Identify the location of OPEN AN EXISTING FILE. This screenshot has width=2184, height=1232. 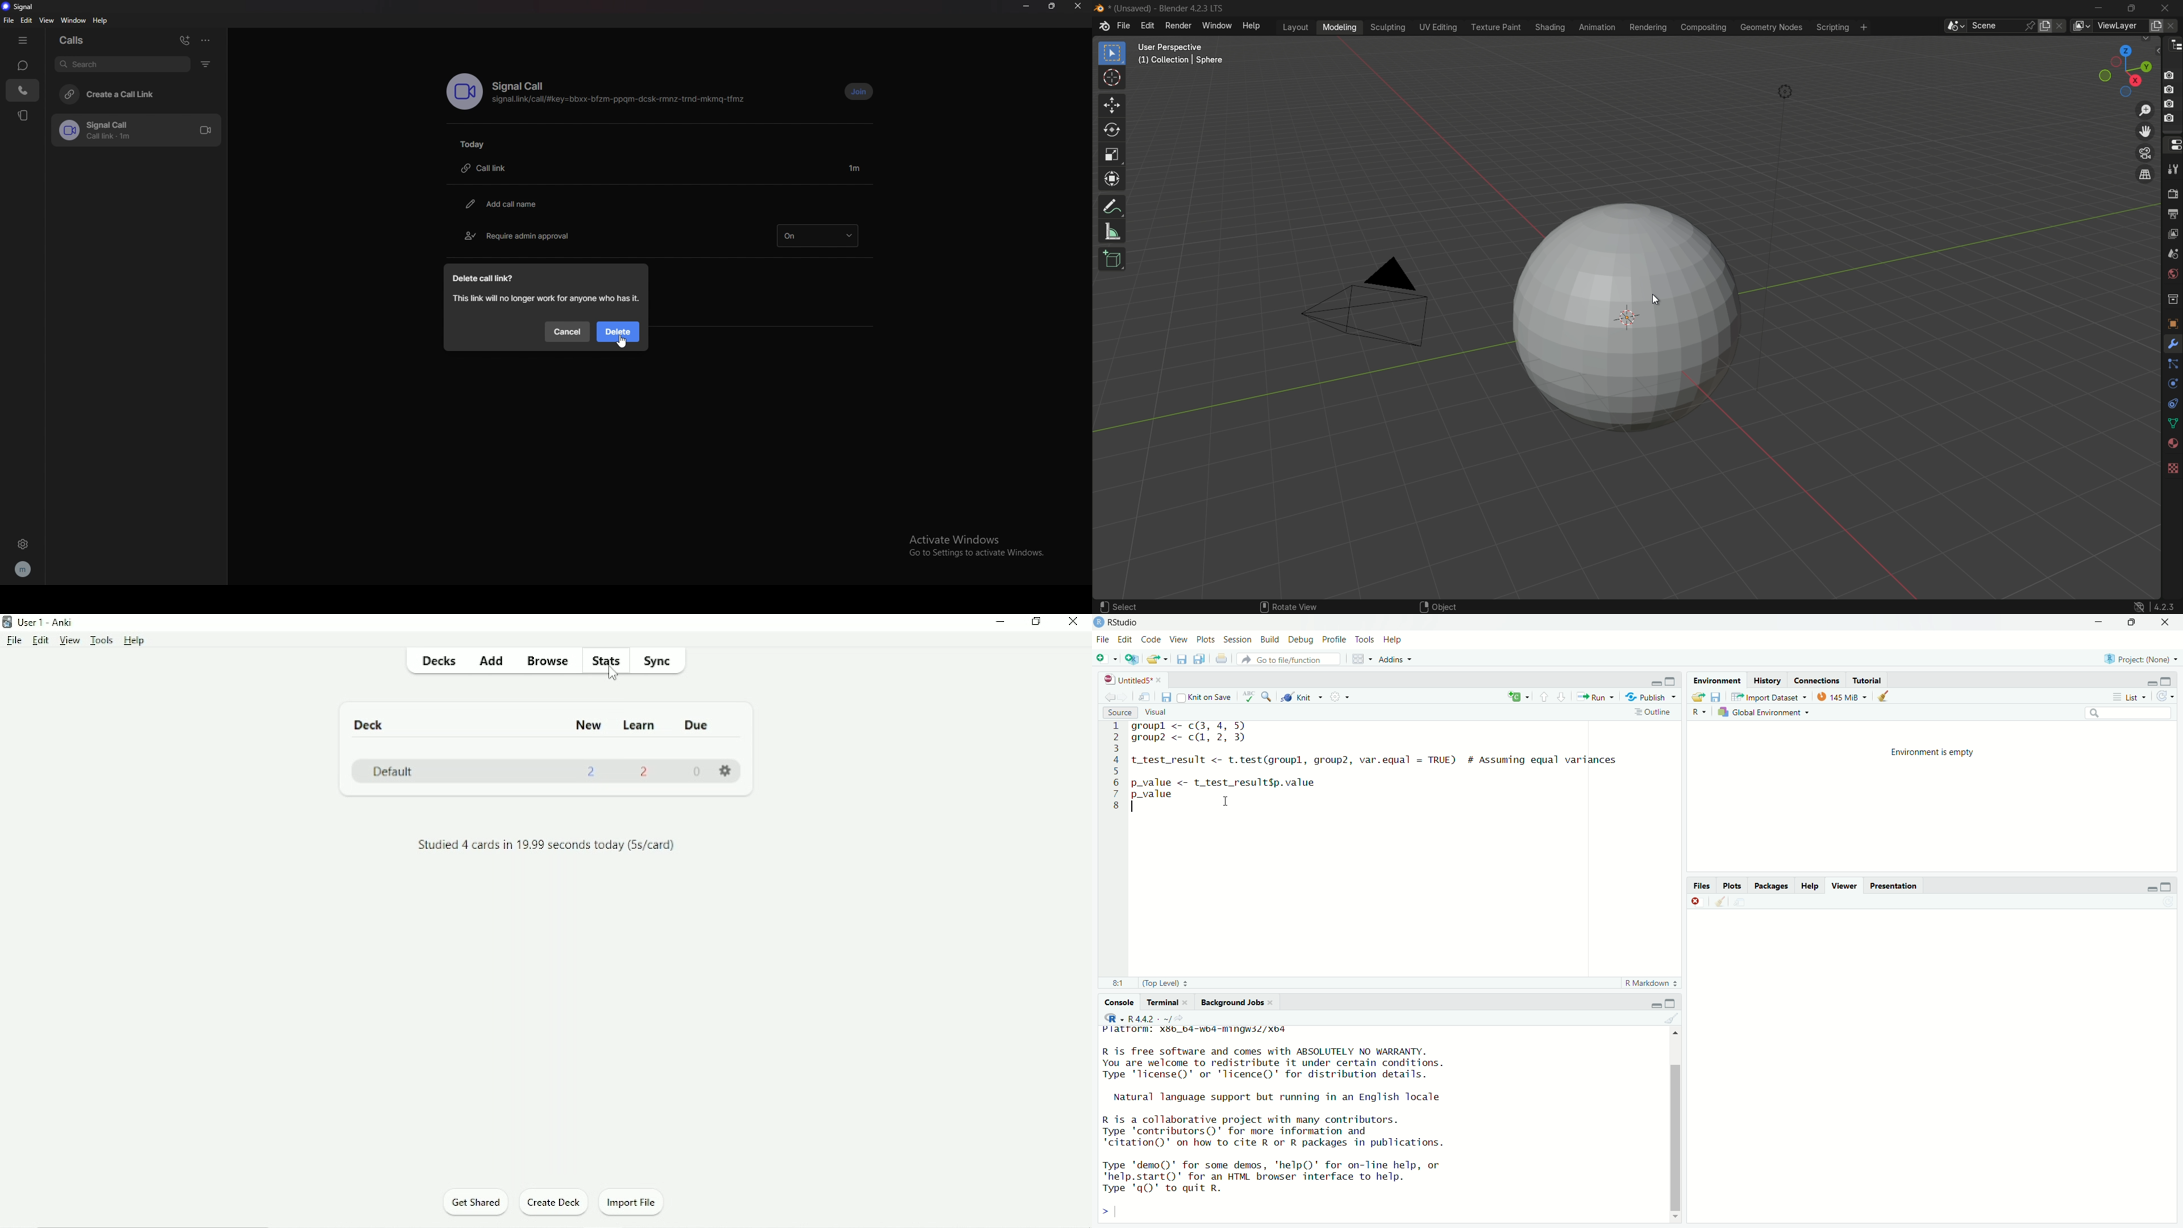
(1157, 659).